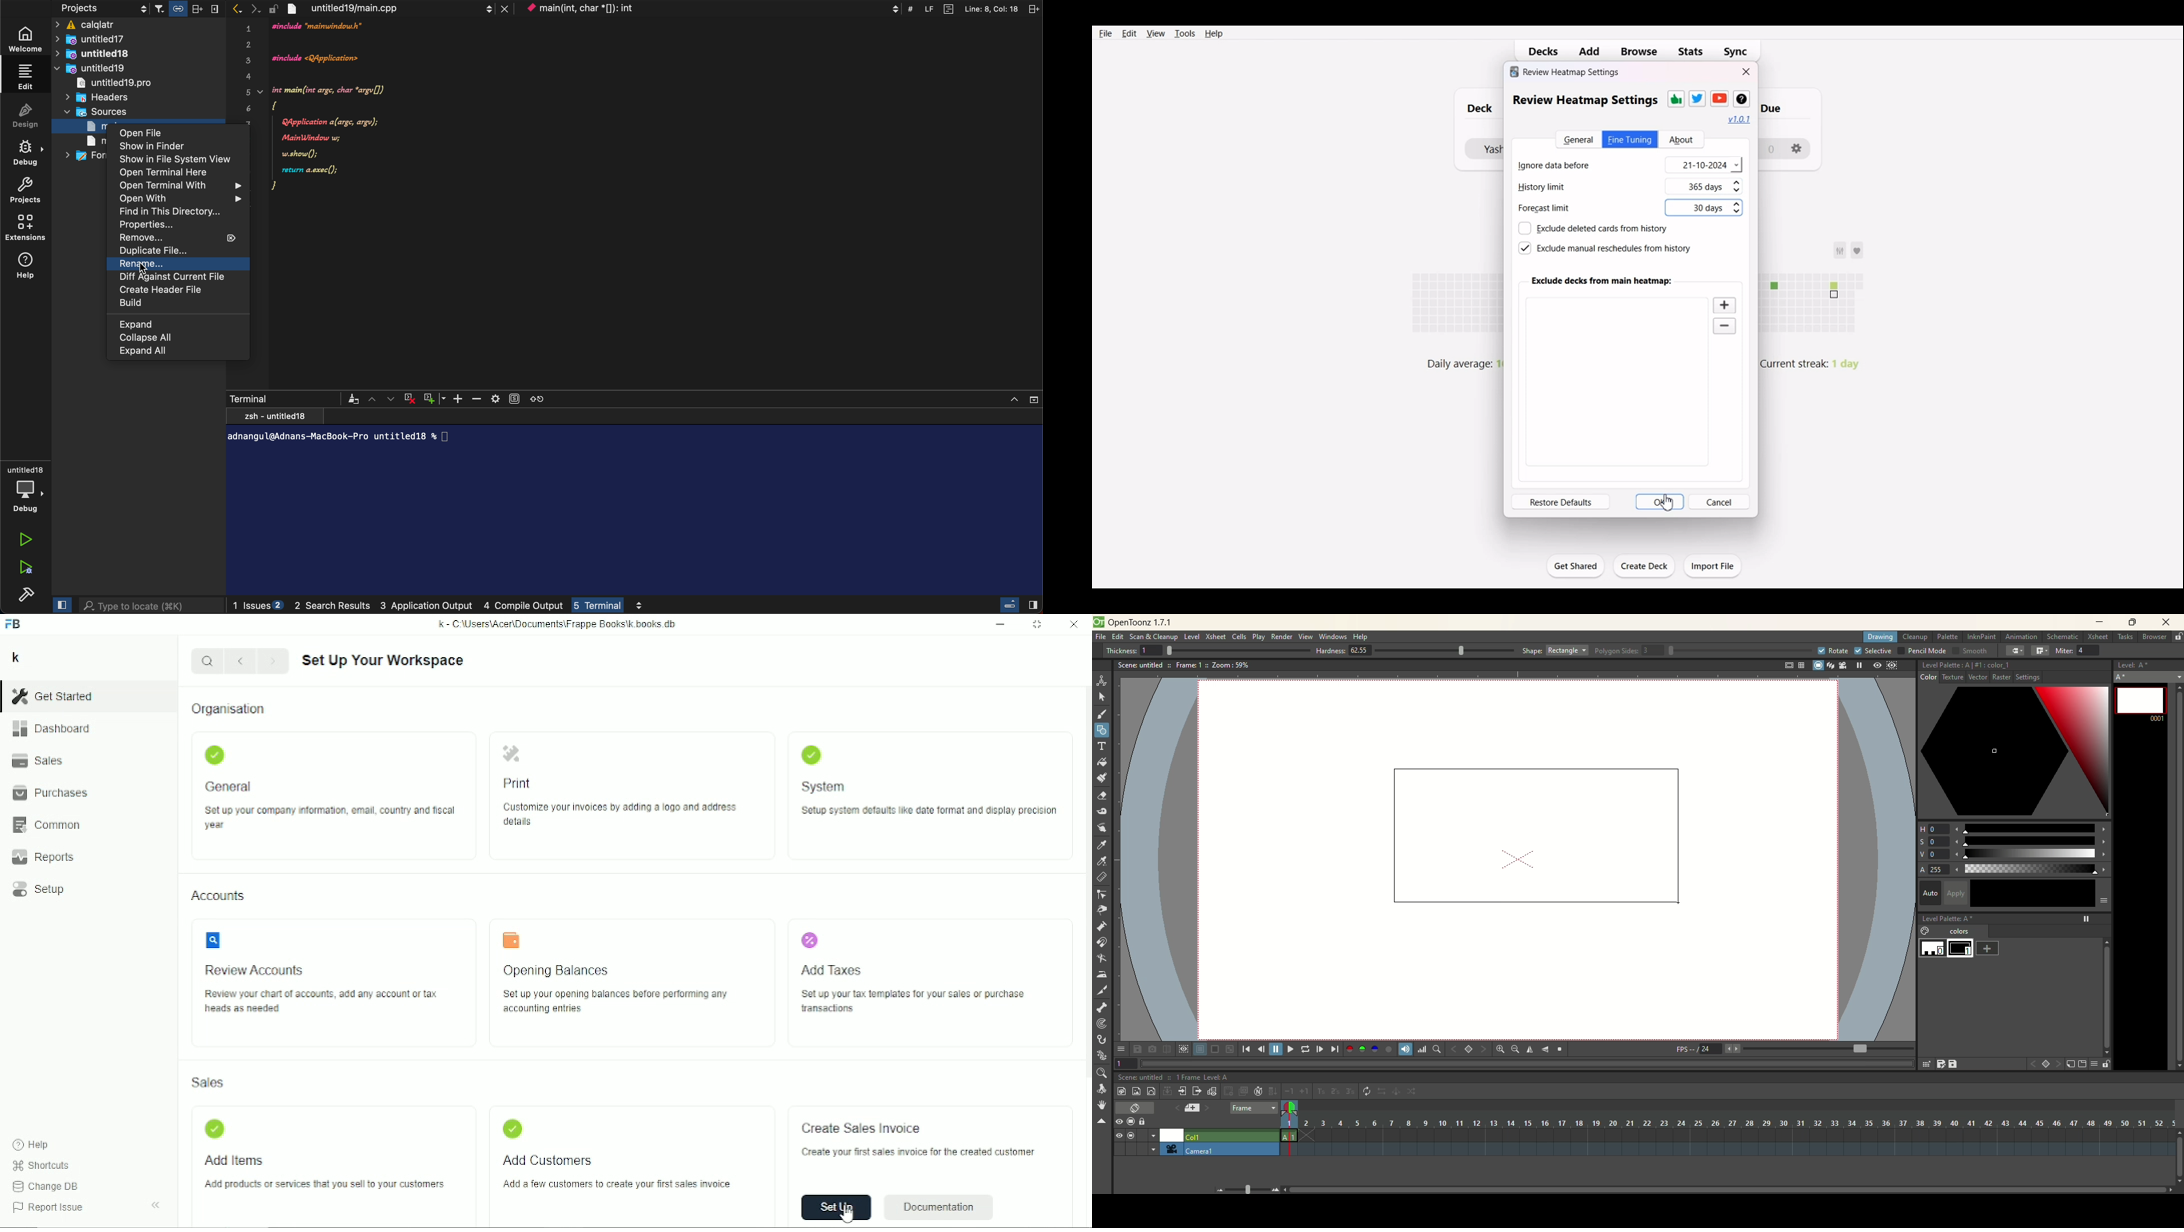  Describe the element at coordinates (1565, 72) in the screenshot. I see `review heatmap settings` at that location.